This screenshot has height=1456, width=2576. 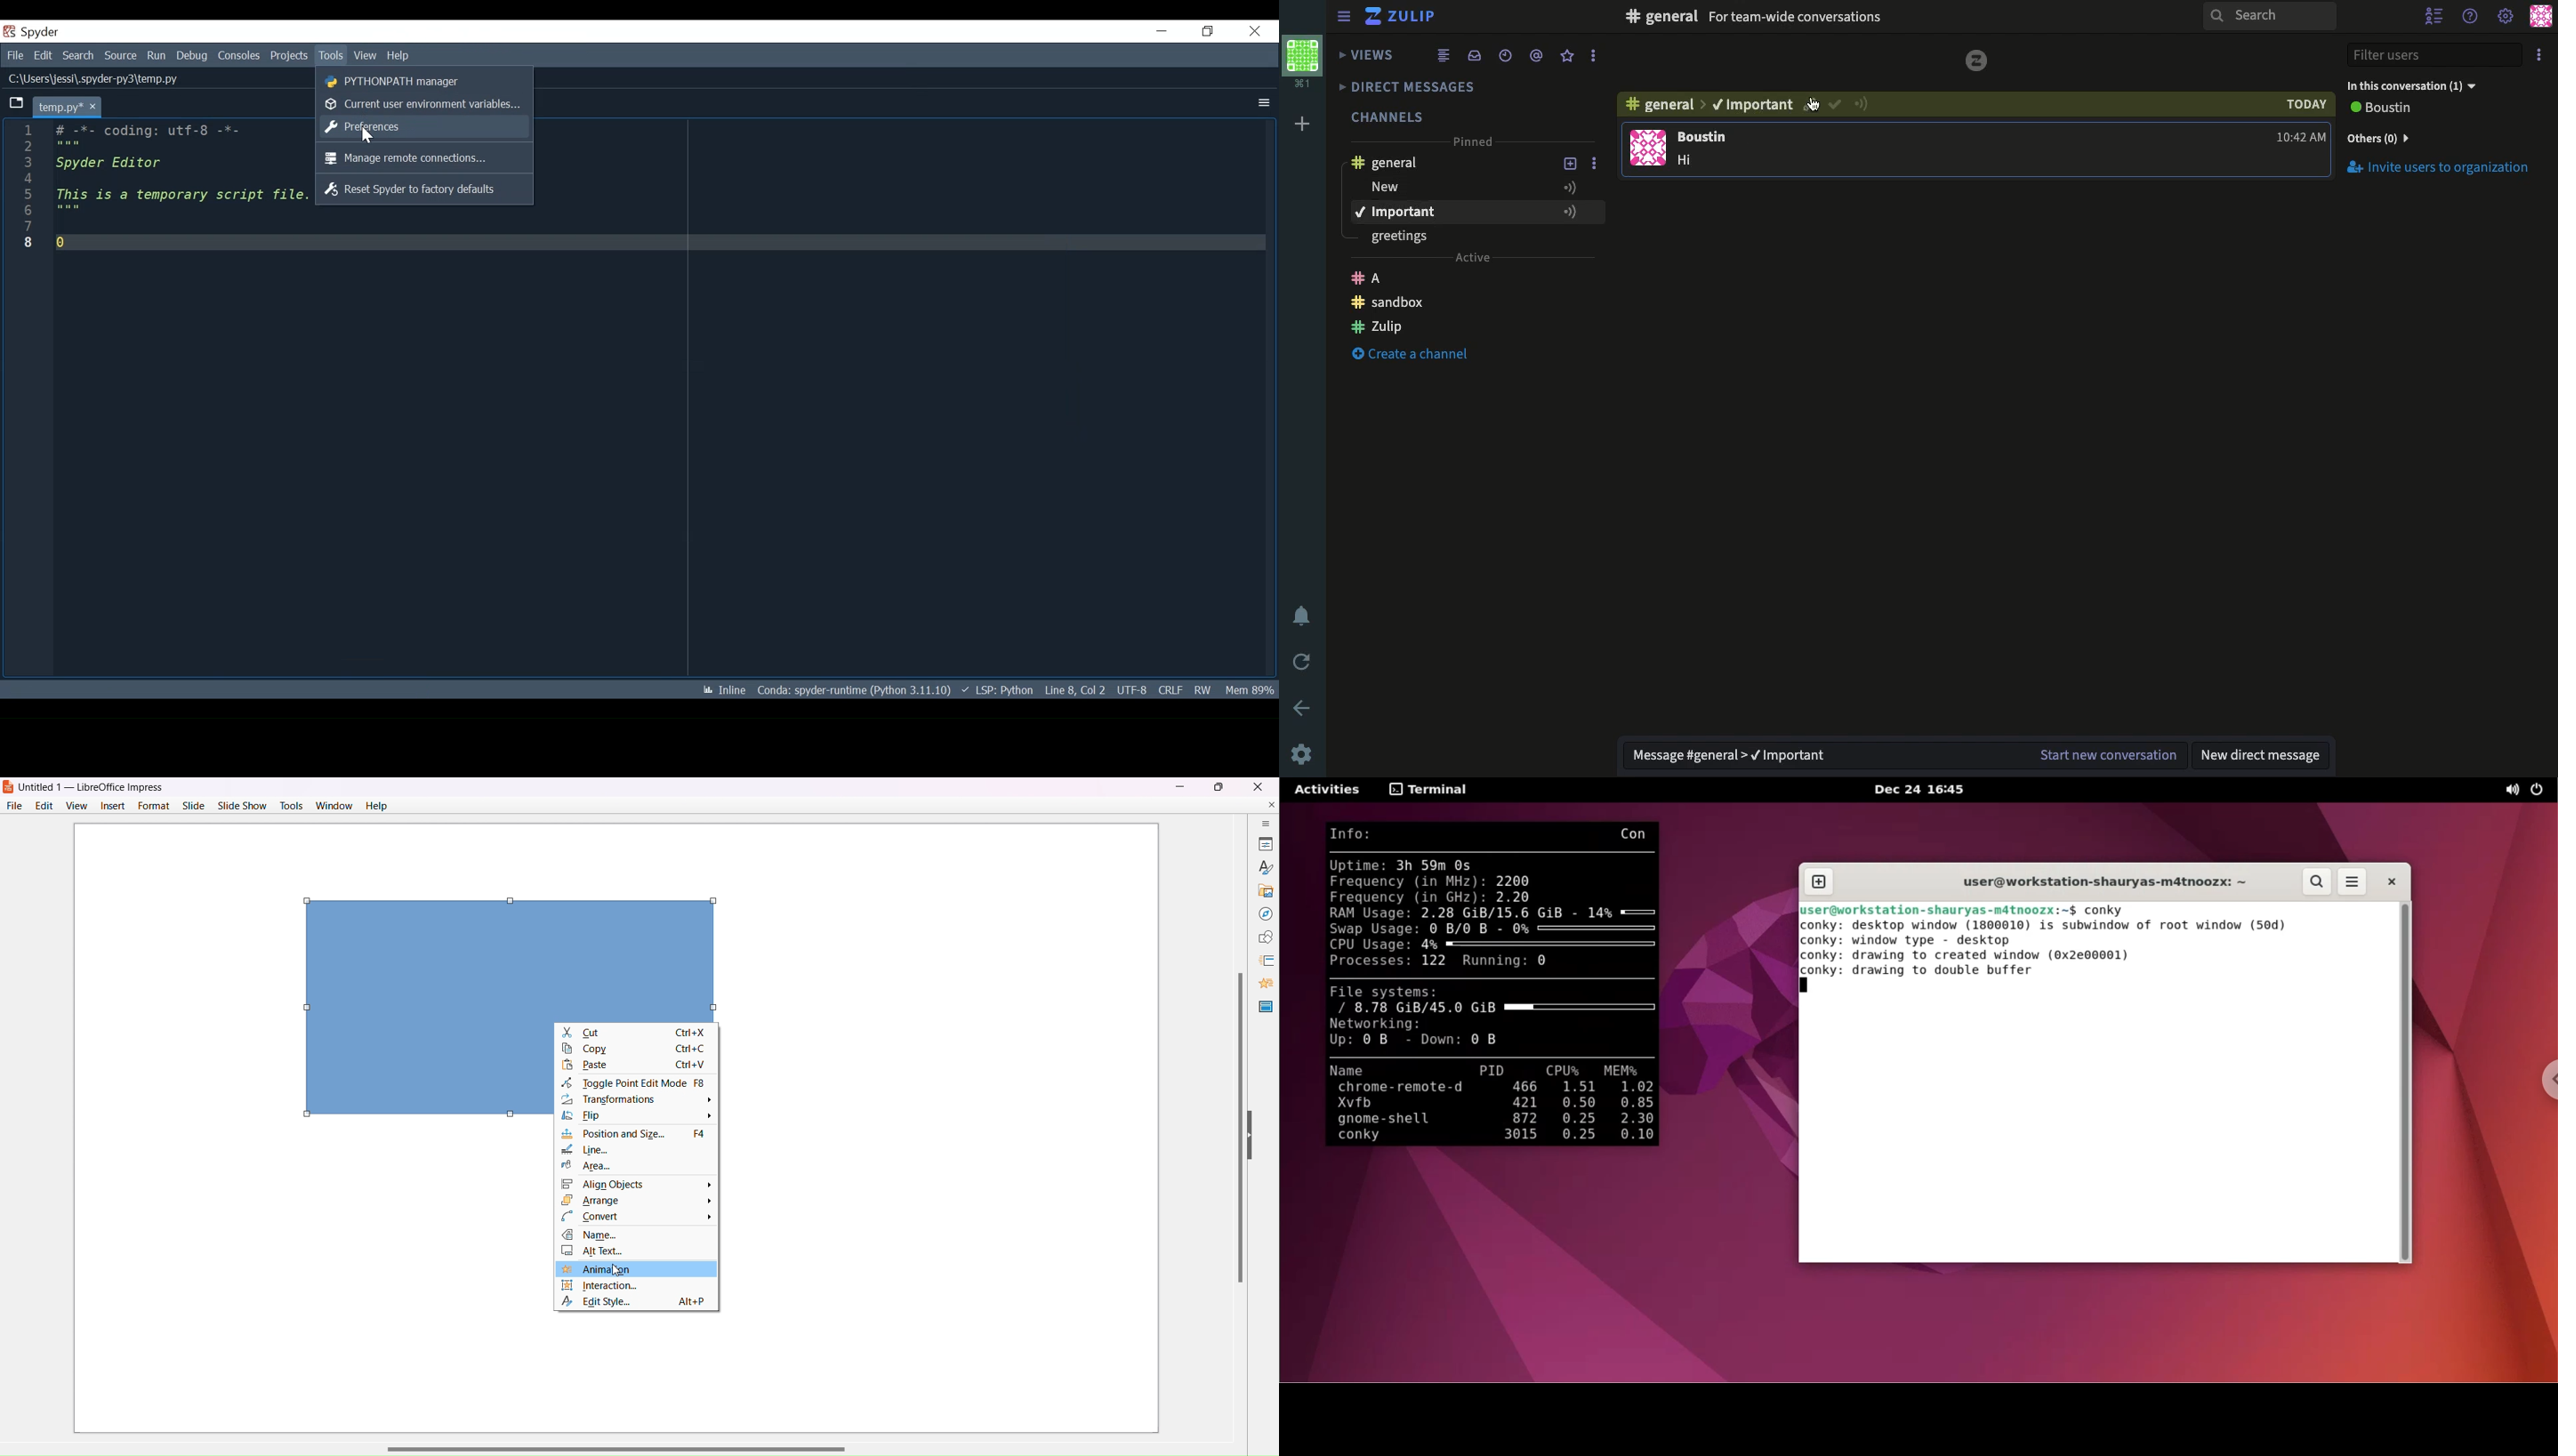 I want to click on Navigator, so click(x=1260, y=912).